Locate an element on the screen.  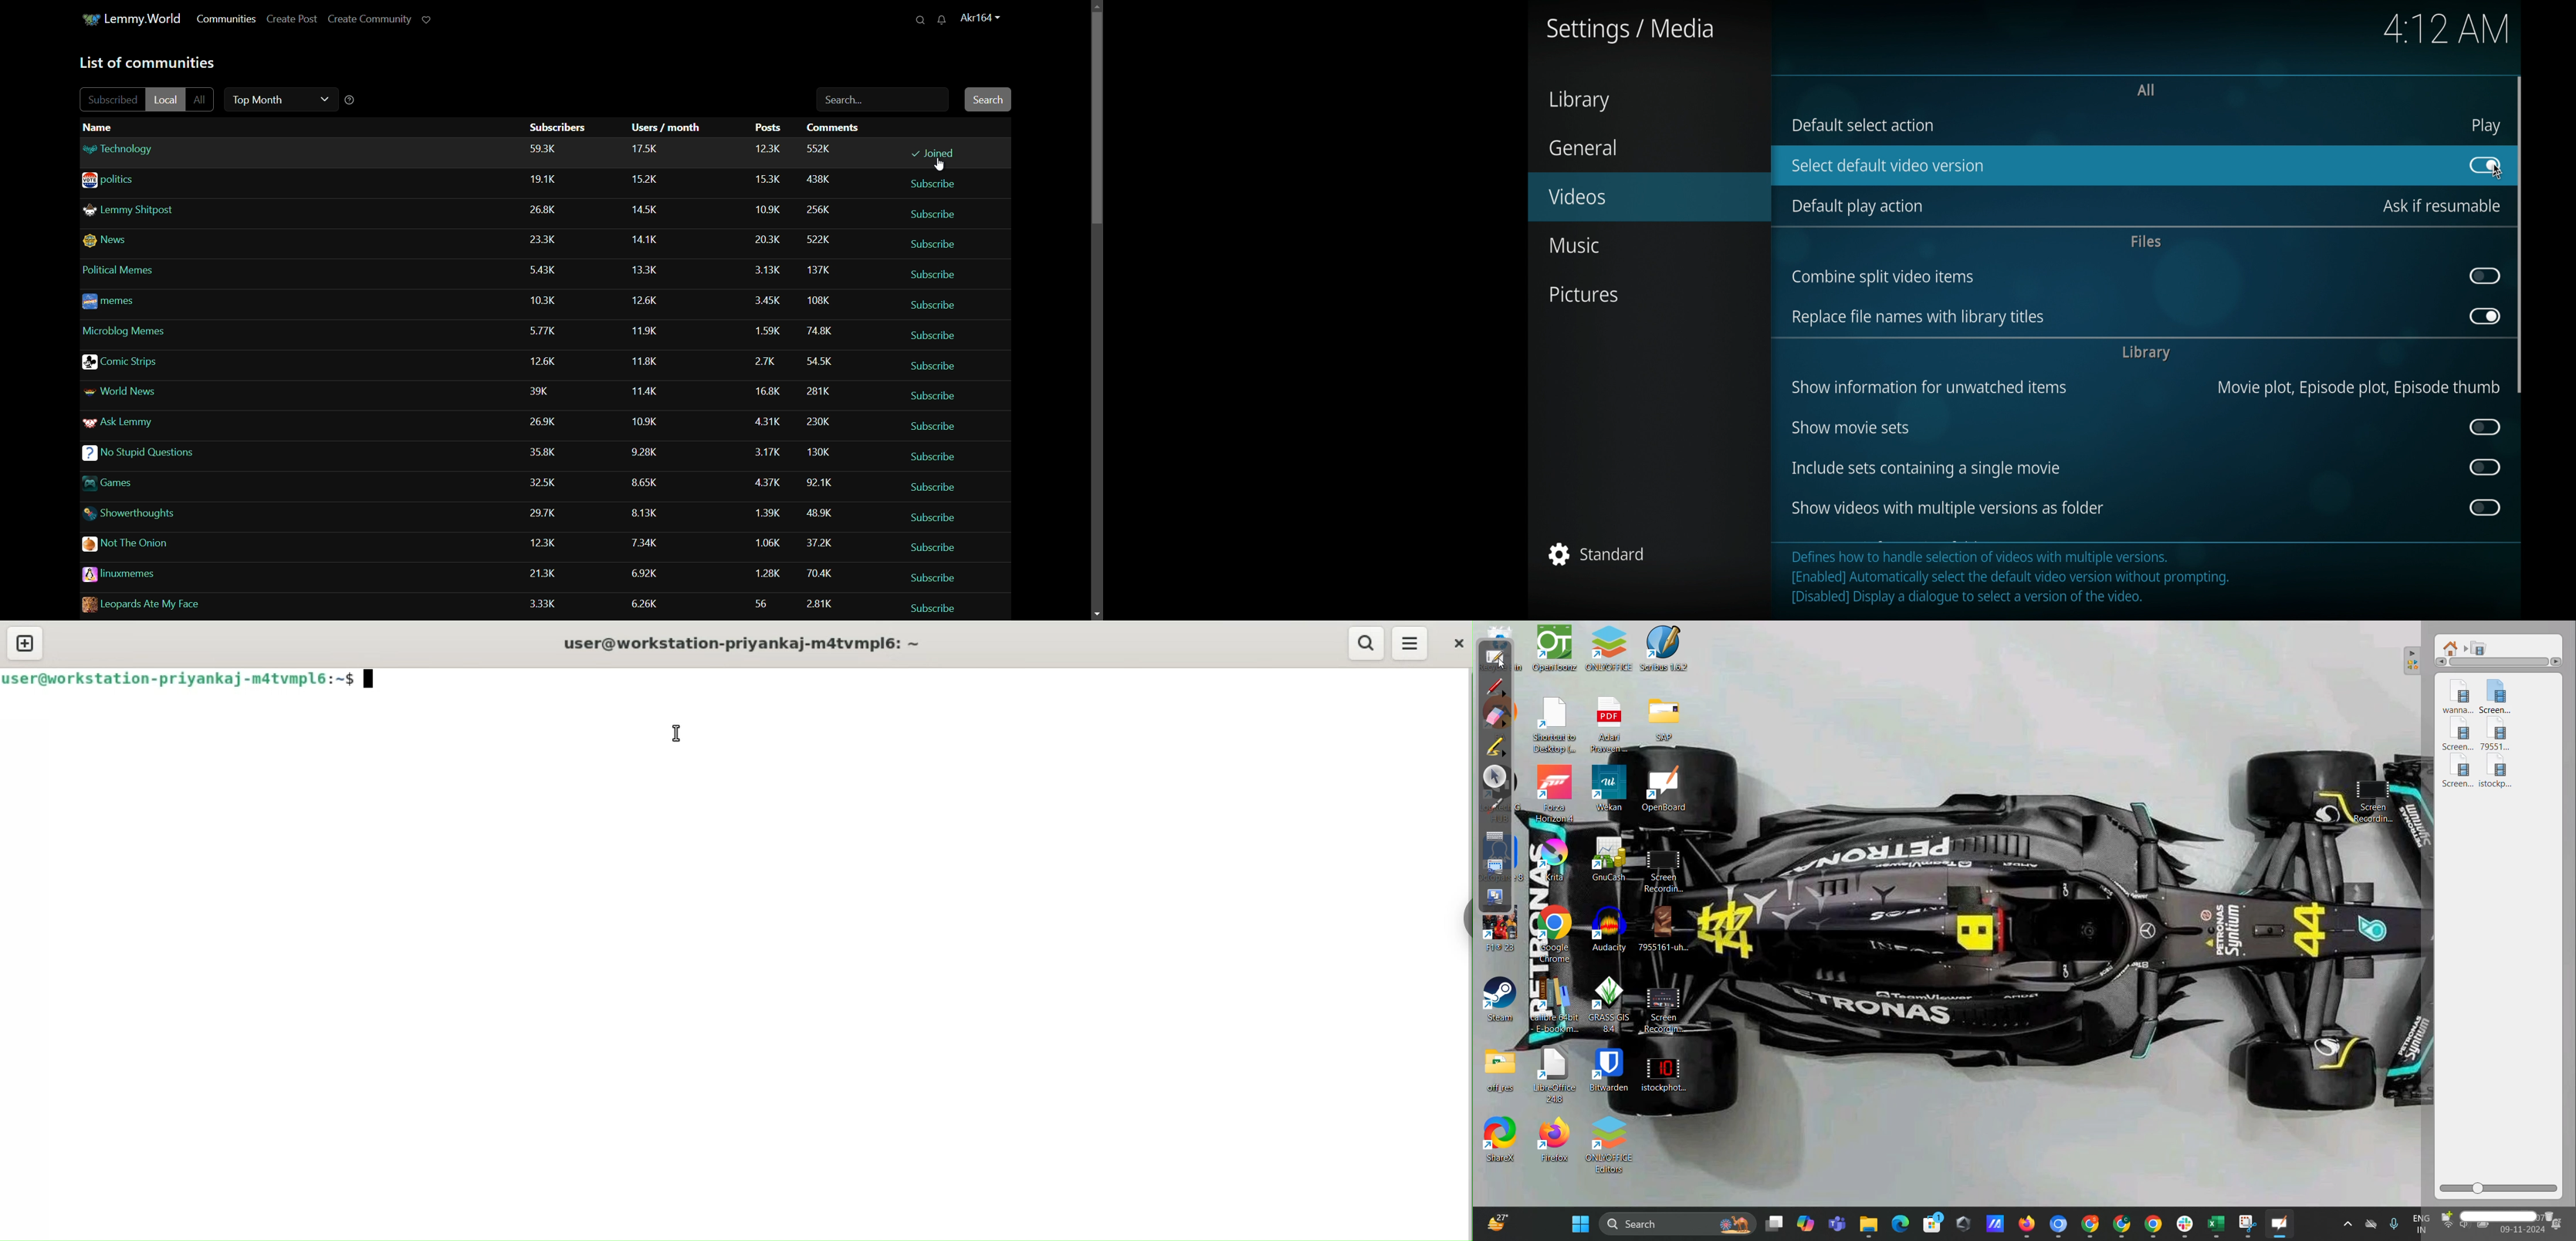
 is located at coordinates (545, 211).